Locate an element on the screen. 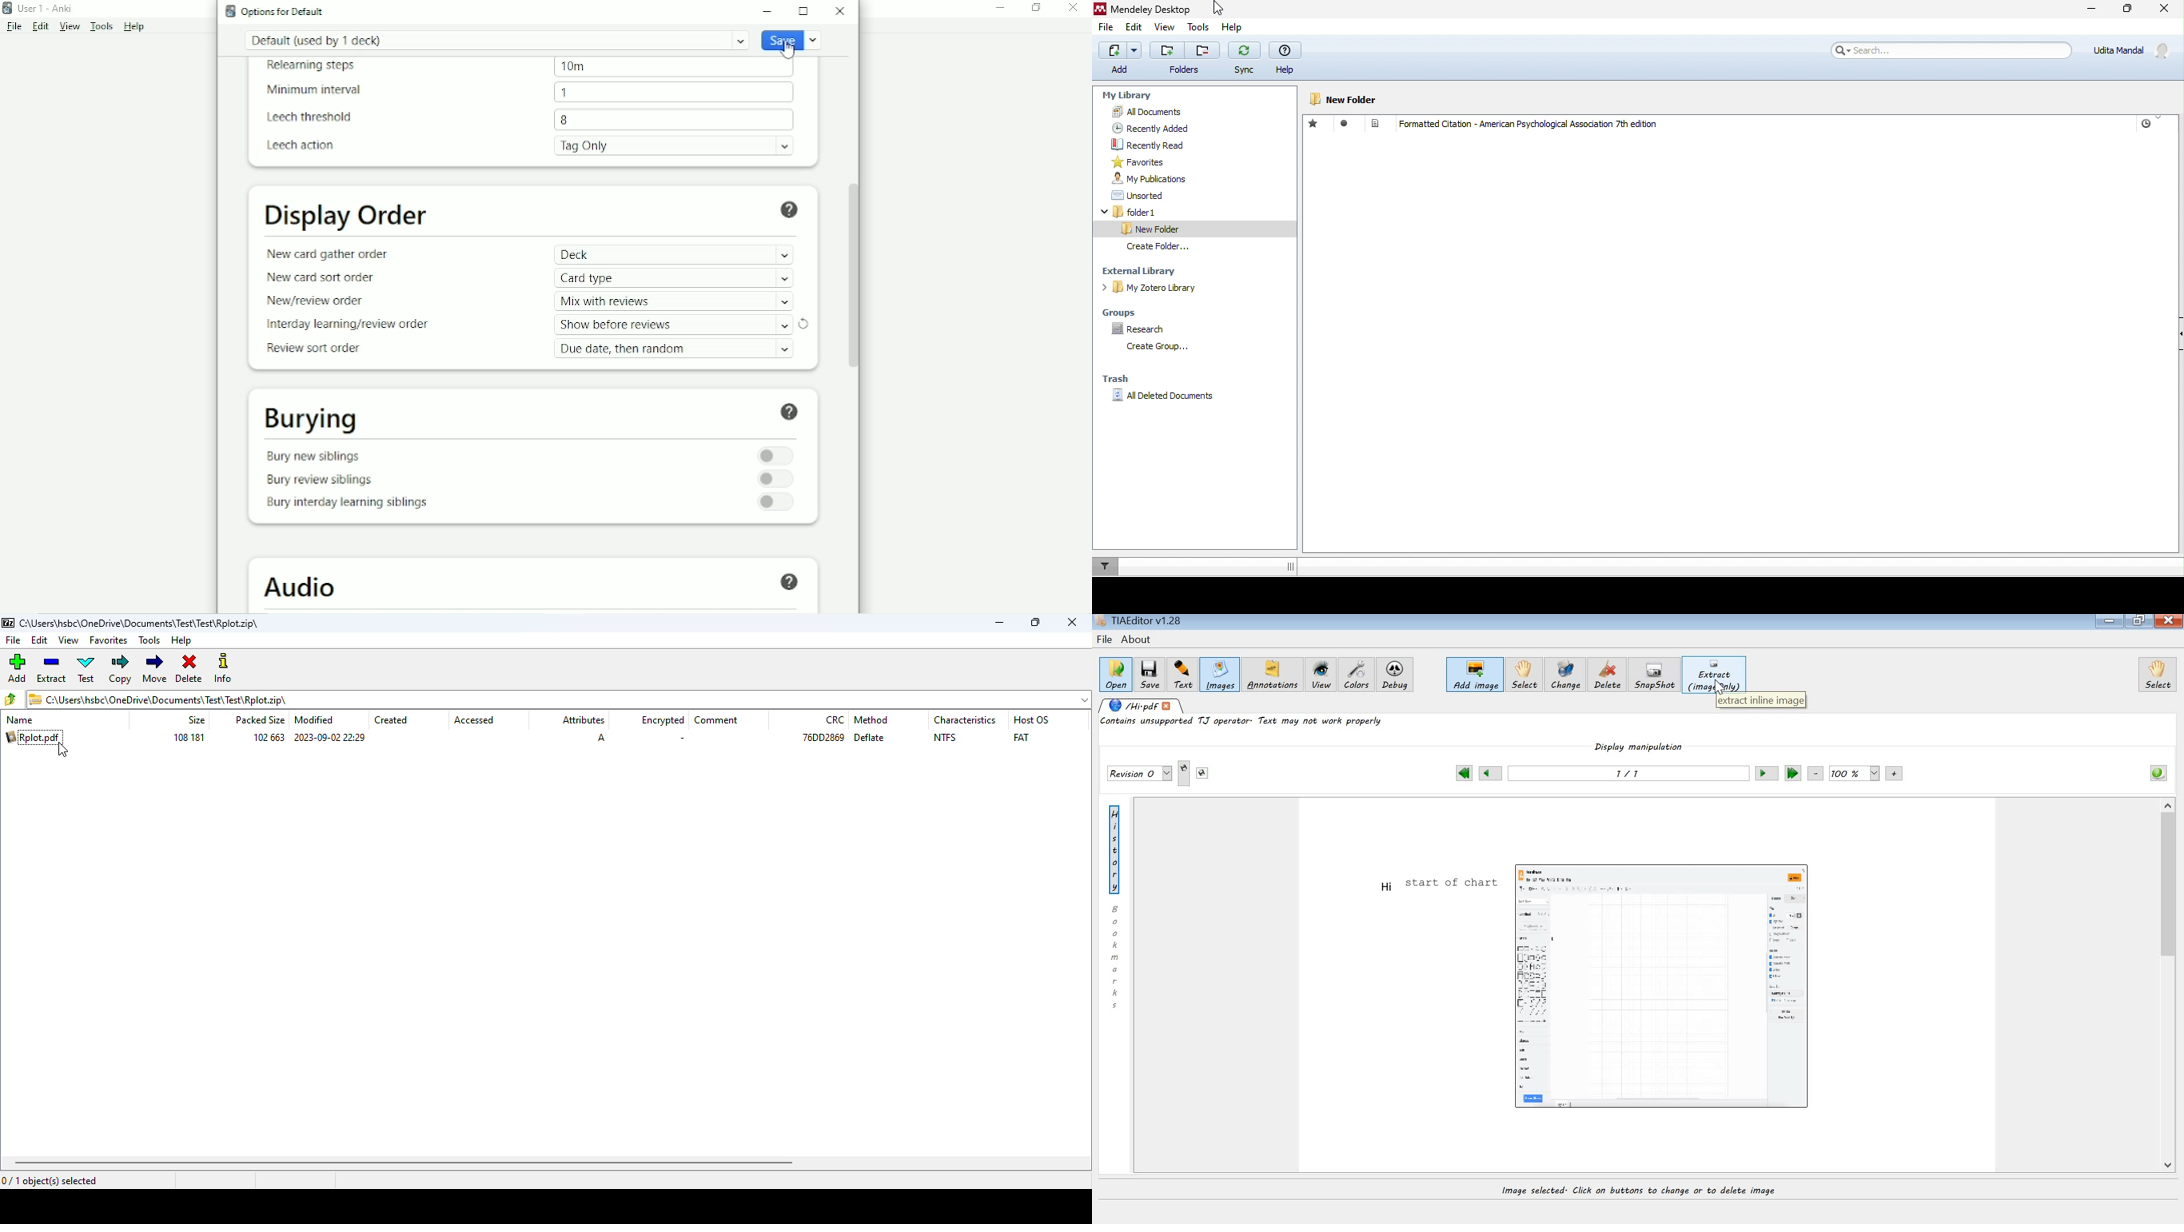  sync is located at coordinates (1244, 57).